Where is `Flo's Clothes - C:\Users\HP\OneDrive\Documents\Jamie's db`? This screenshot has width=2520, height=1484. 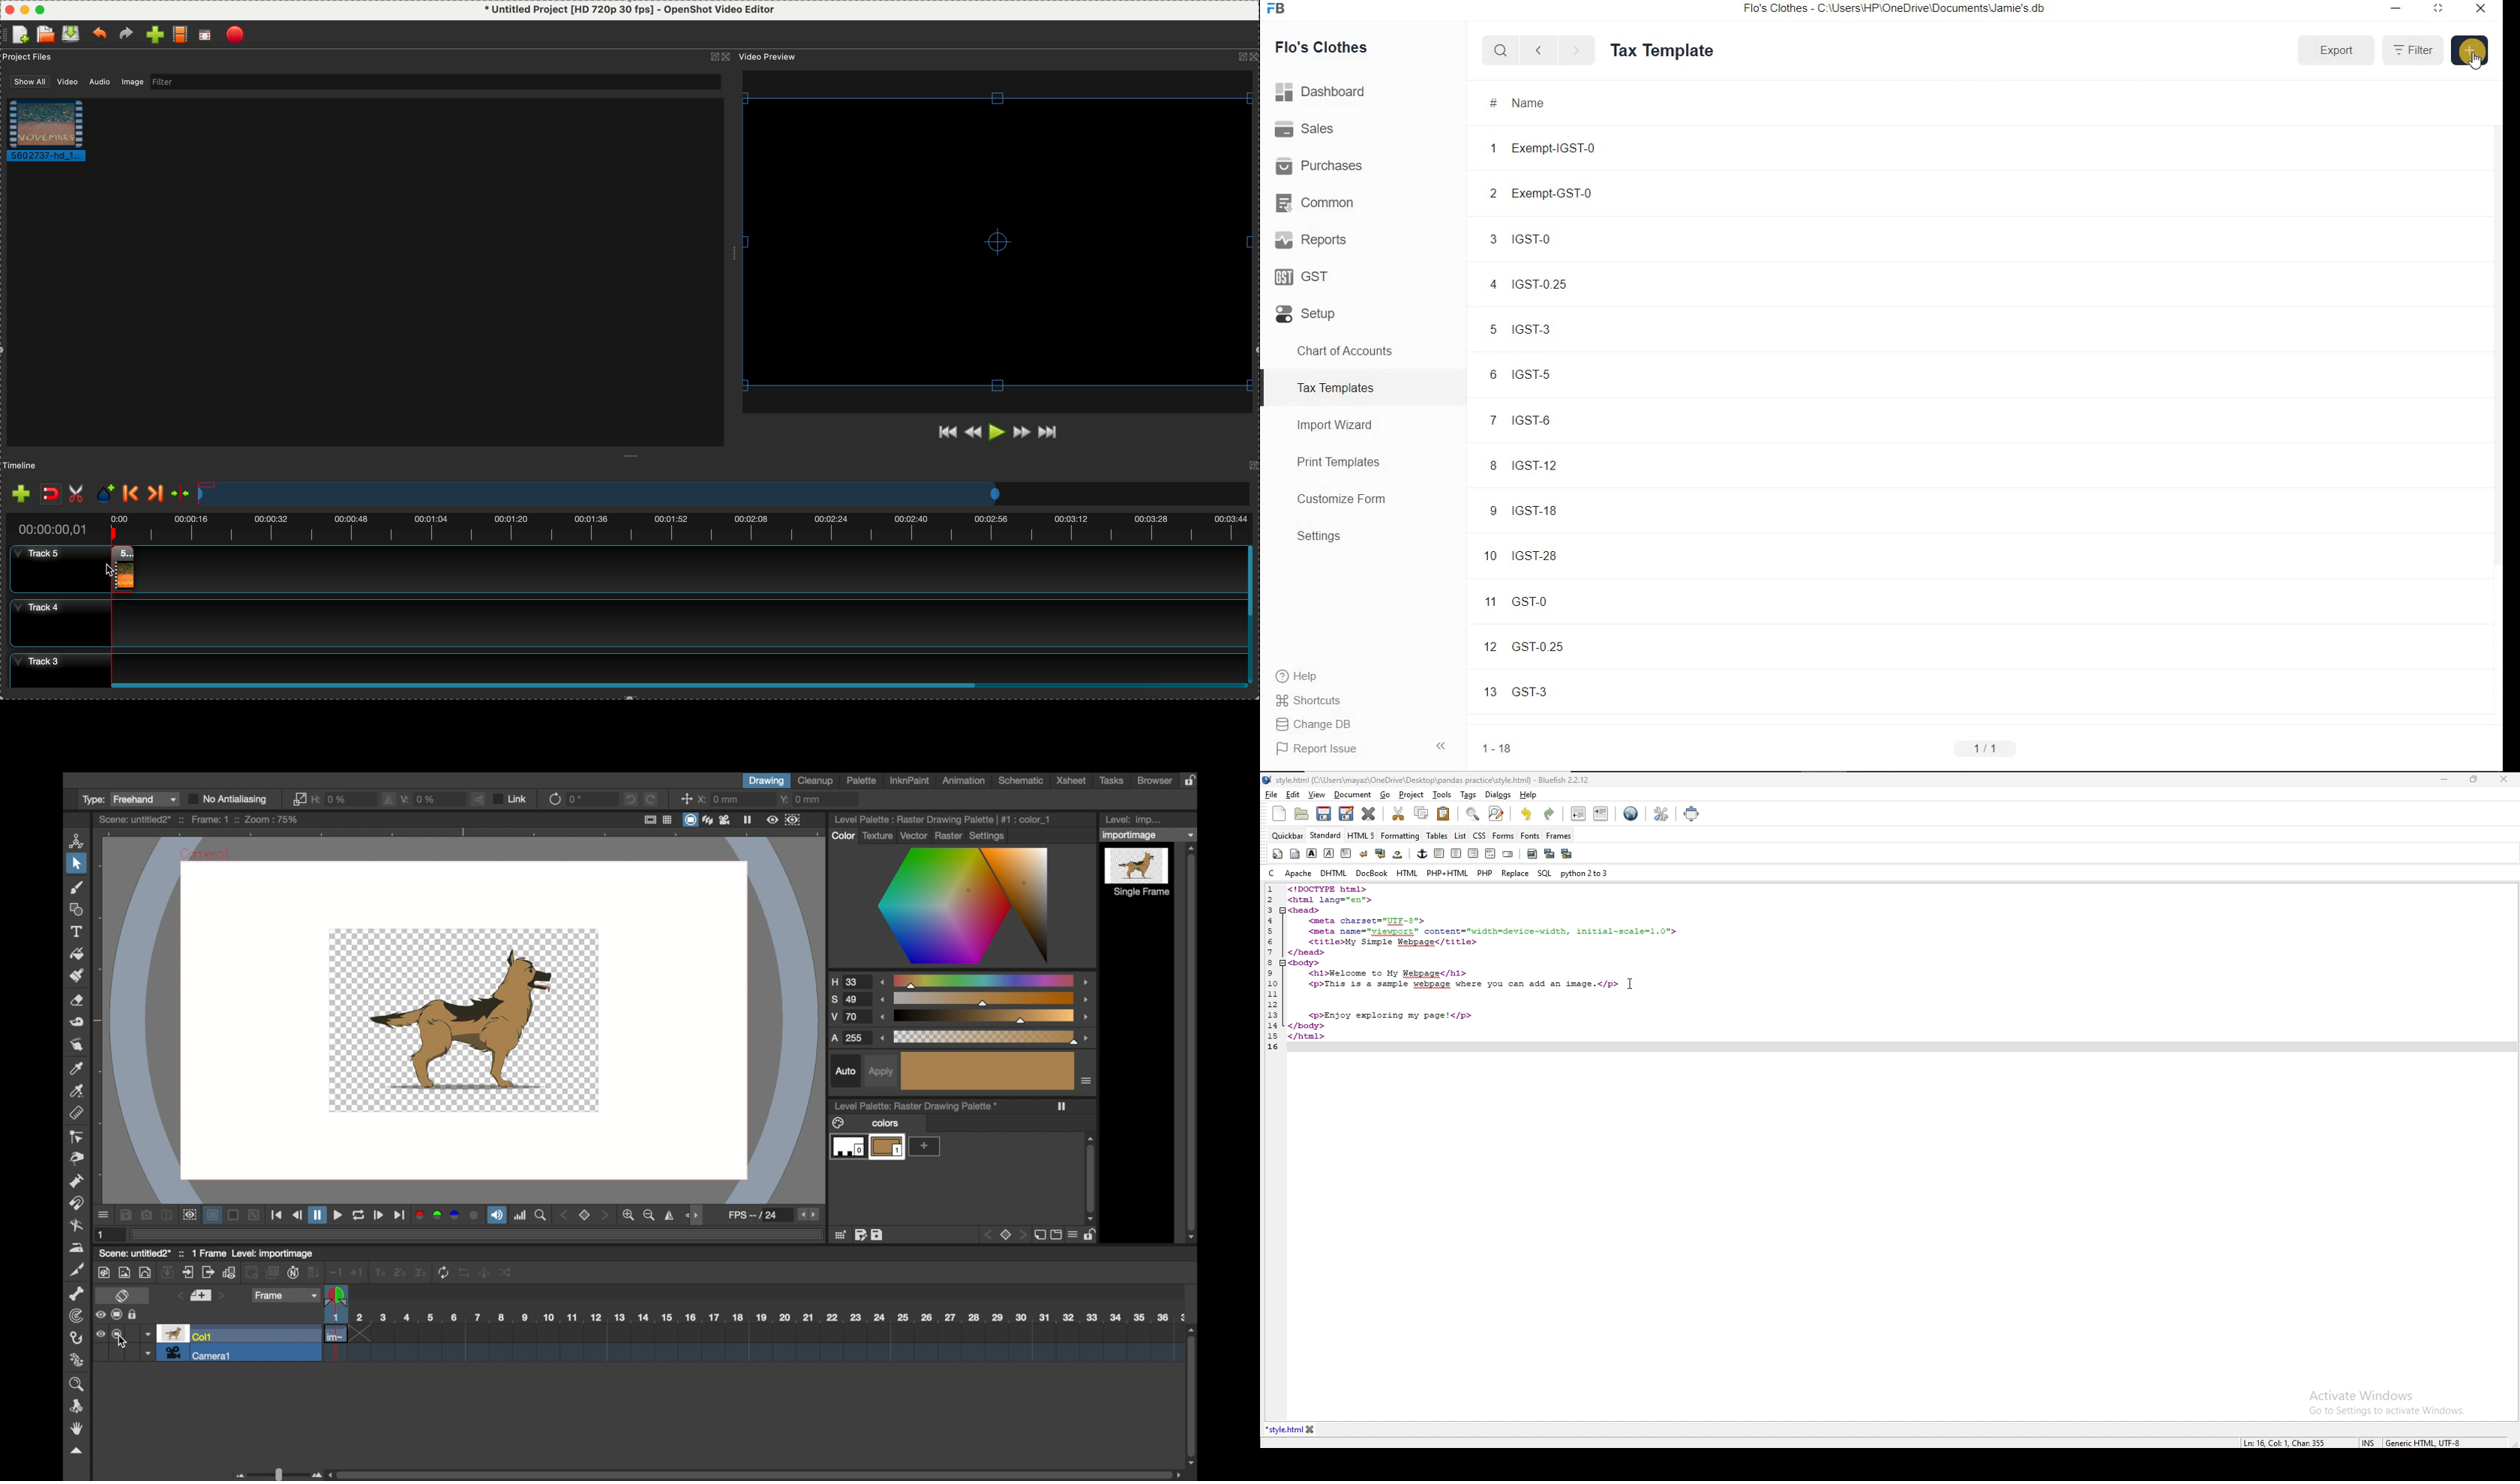 Flo's Clothes - C:\Users\HP\OneDrive\Documents\Jamie's db is located at coordinates (1893, 8).